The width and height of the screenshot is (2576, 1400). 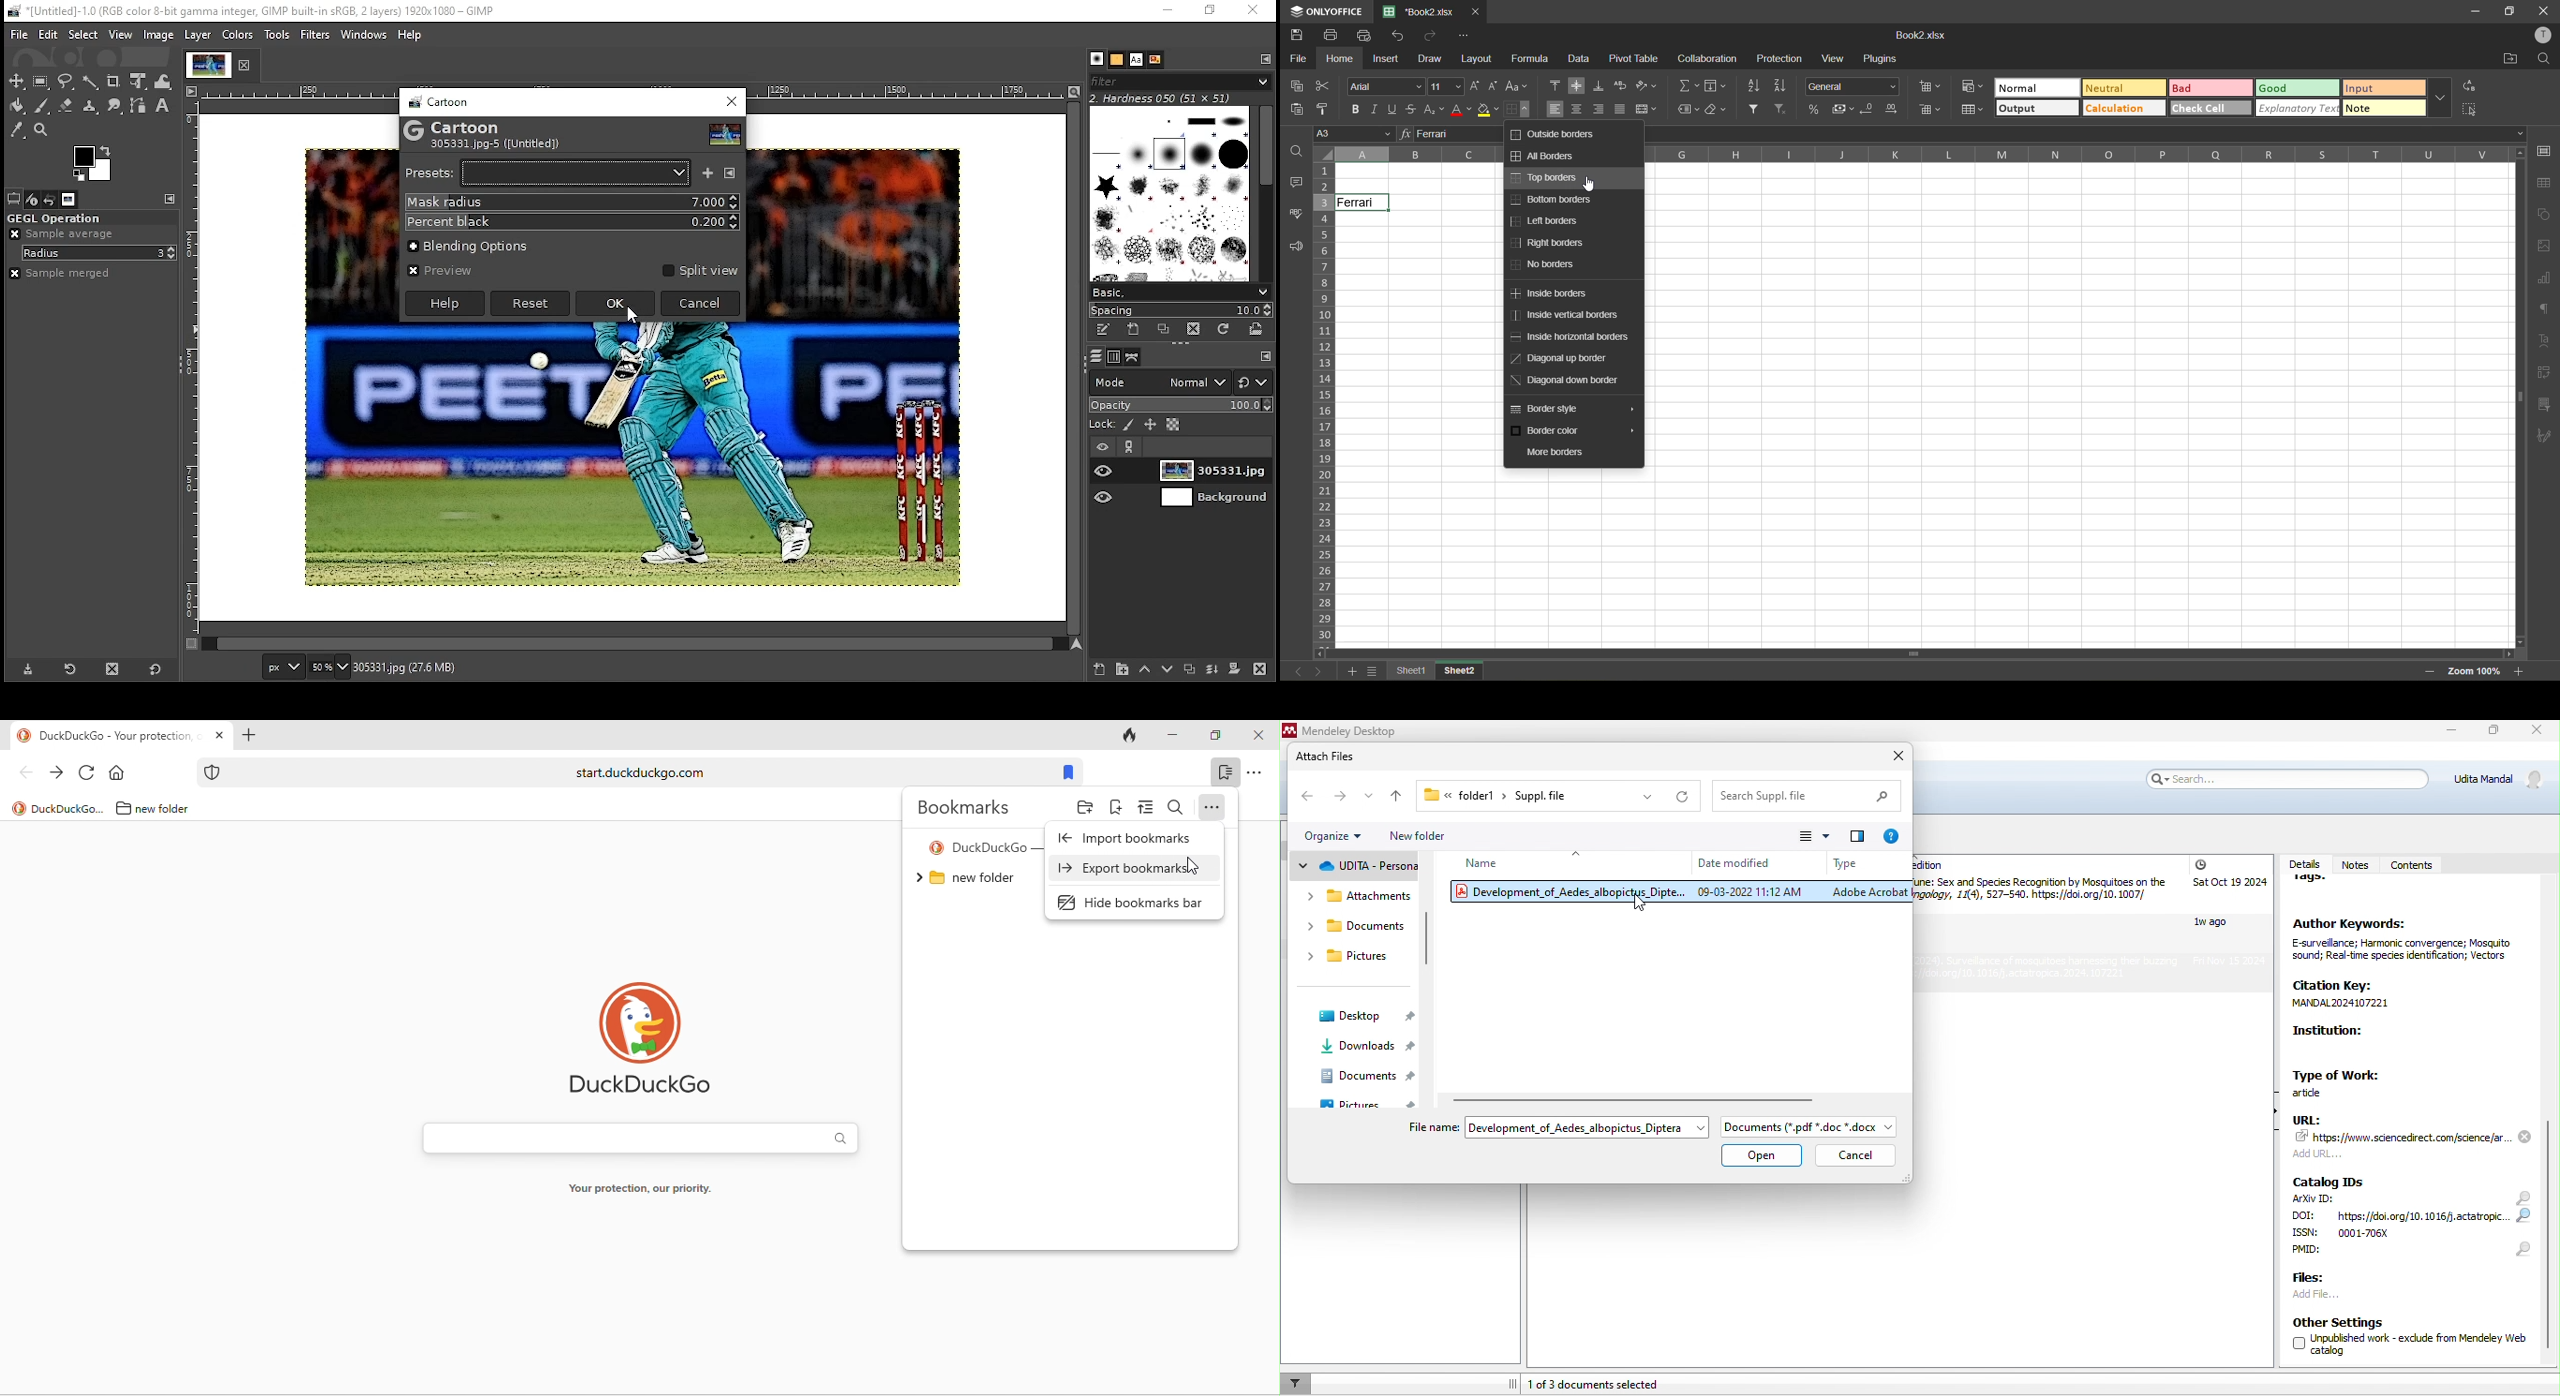 I want to click on preview pane, so click(x=1857, y=834).